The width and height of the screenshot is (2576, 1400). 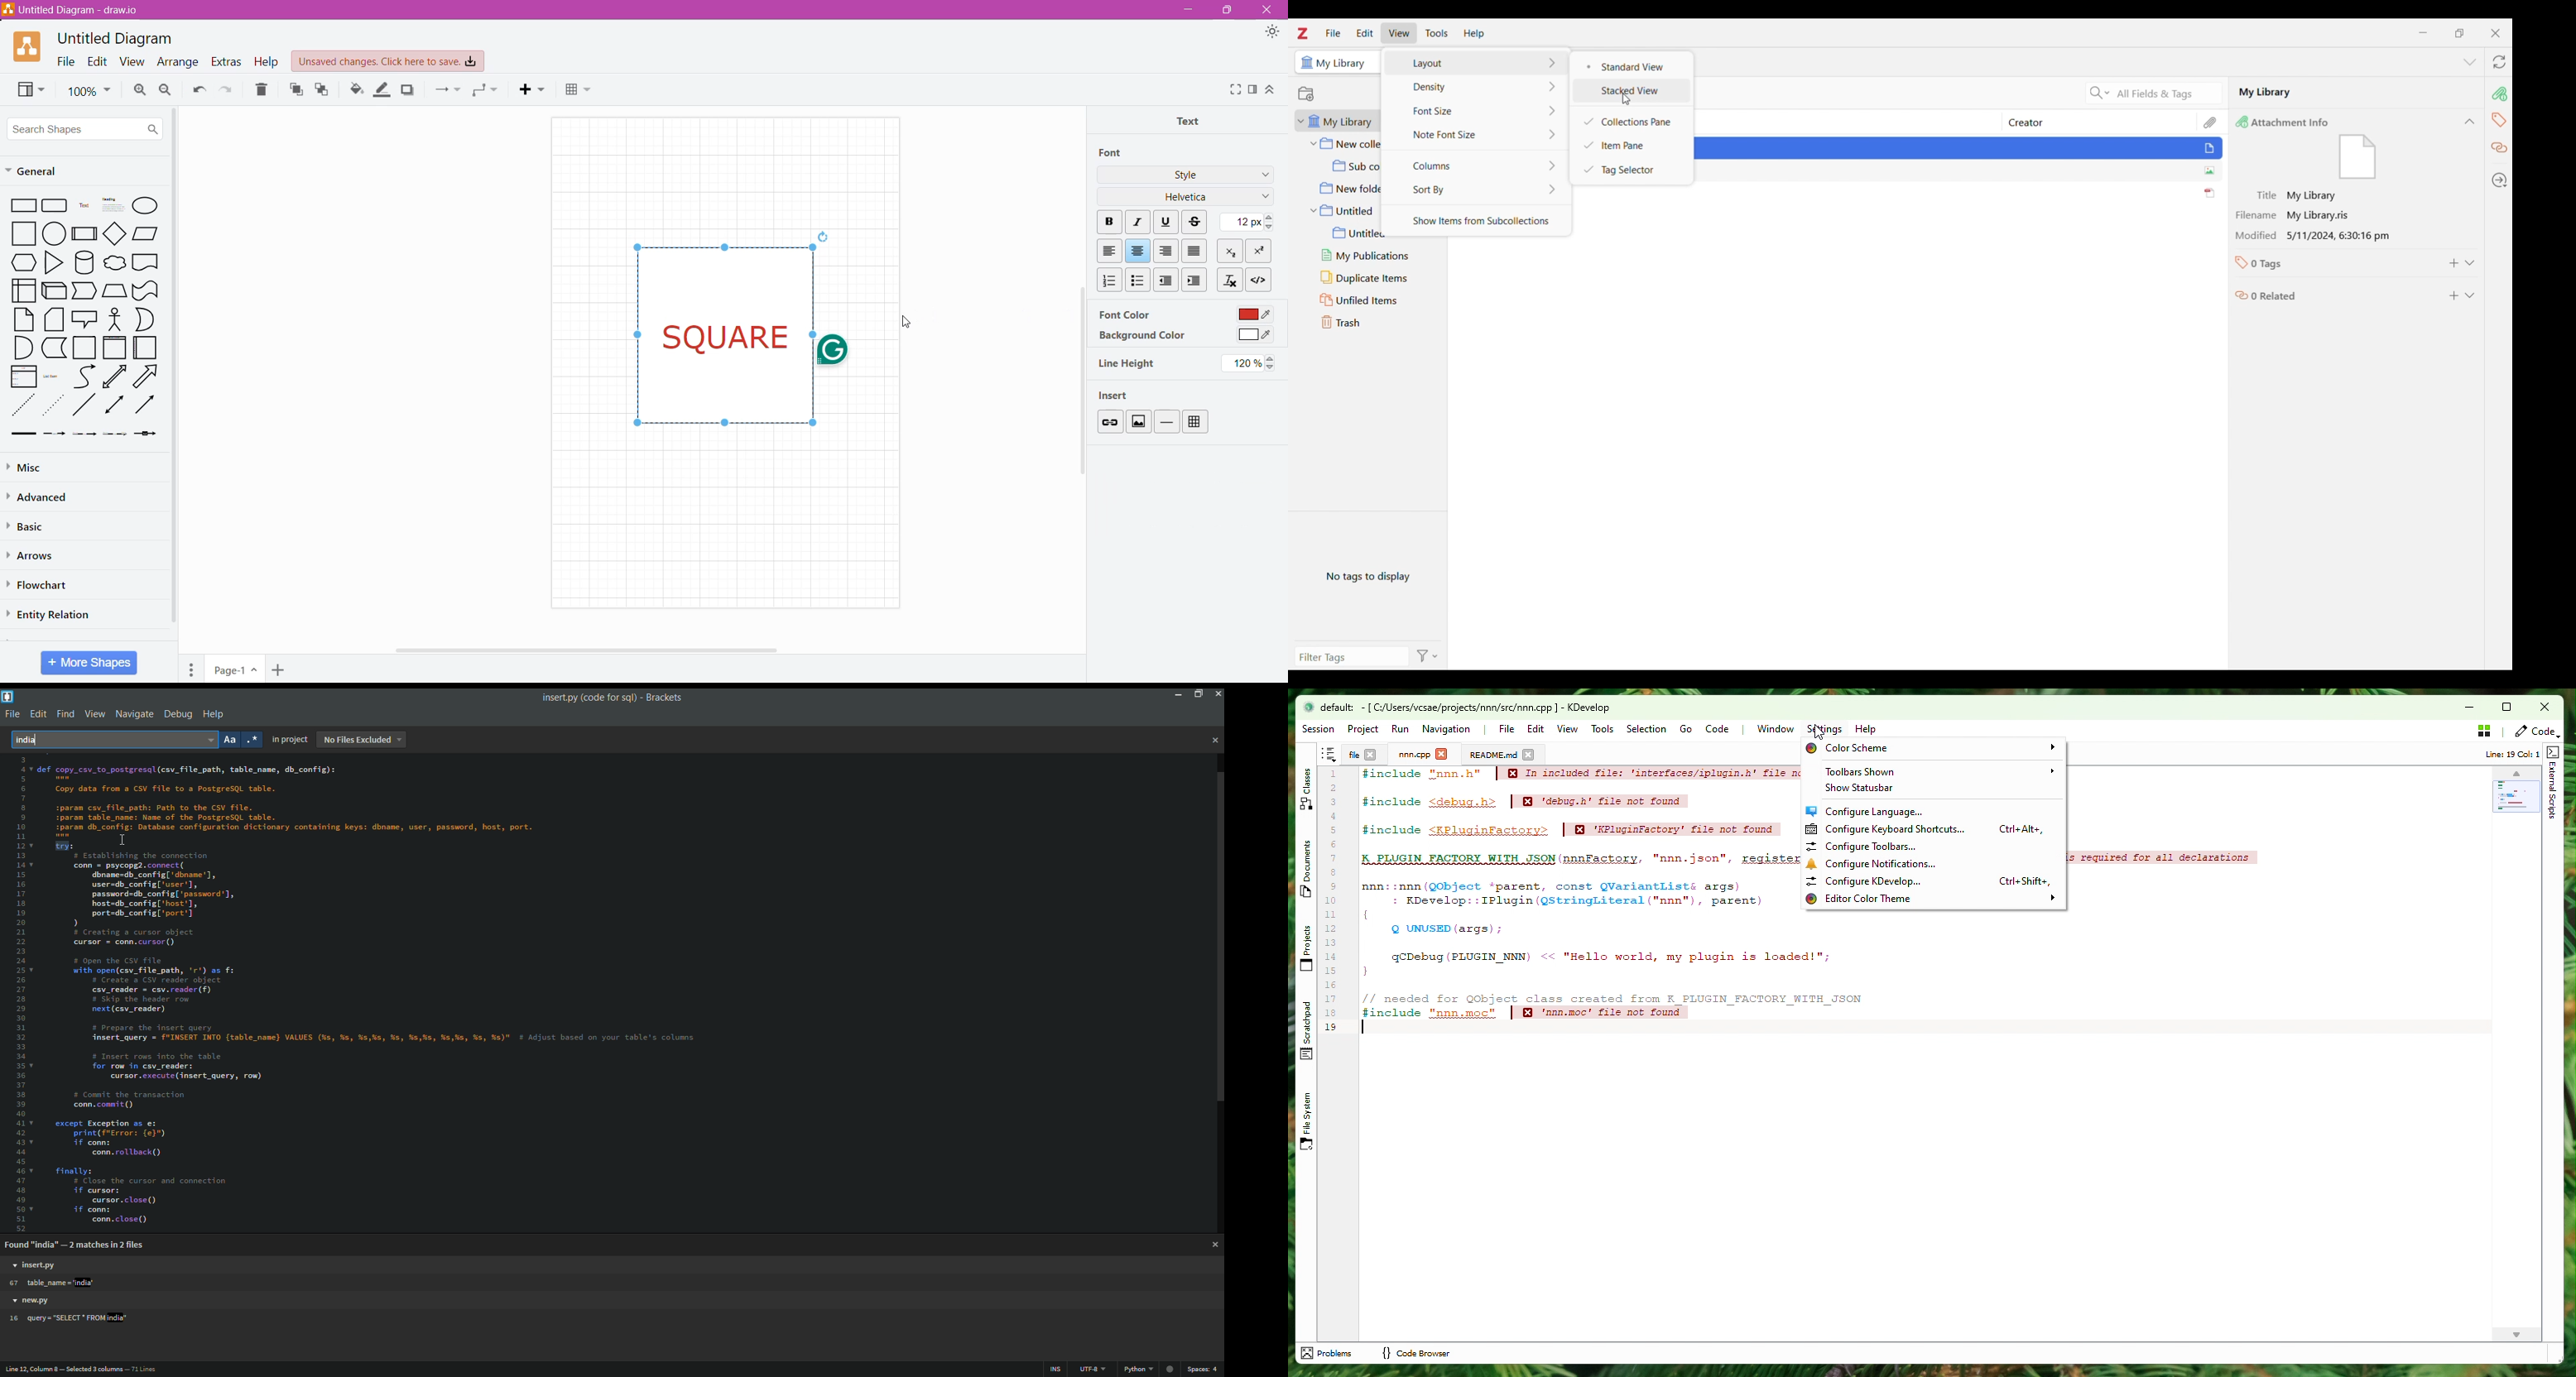 I want to click on File System, so click(x=1306, y=1121).